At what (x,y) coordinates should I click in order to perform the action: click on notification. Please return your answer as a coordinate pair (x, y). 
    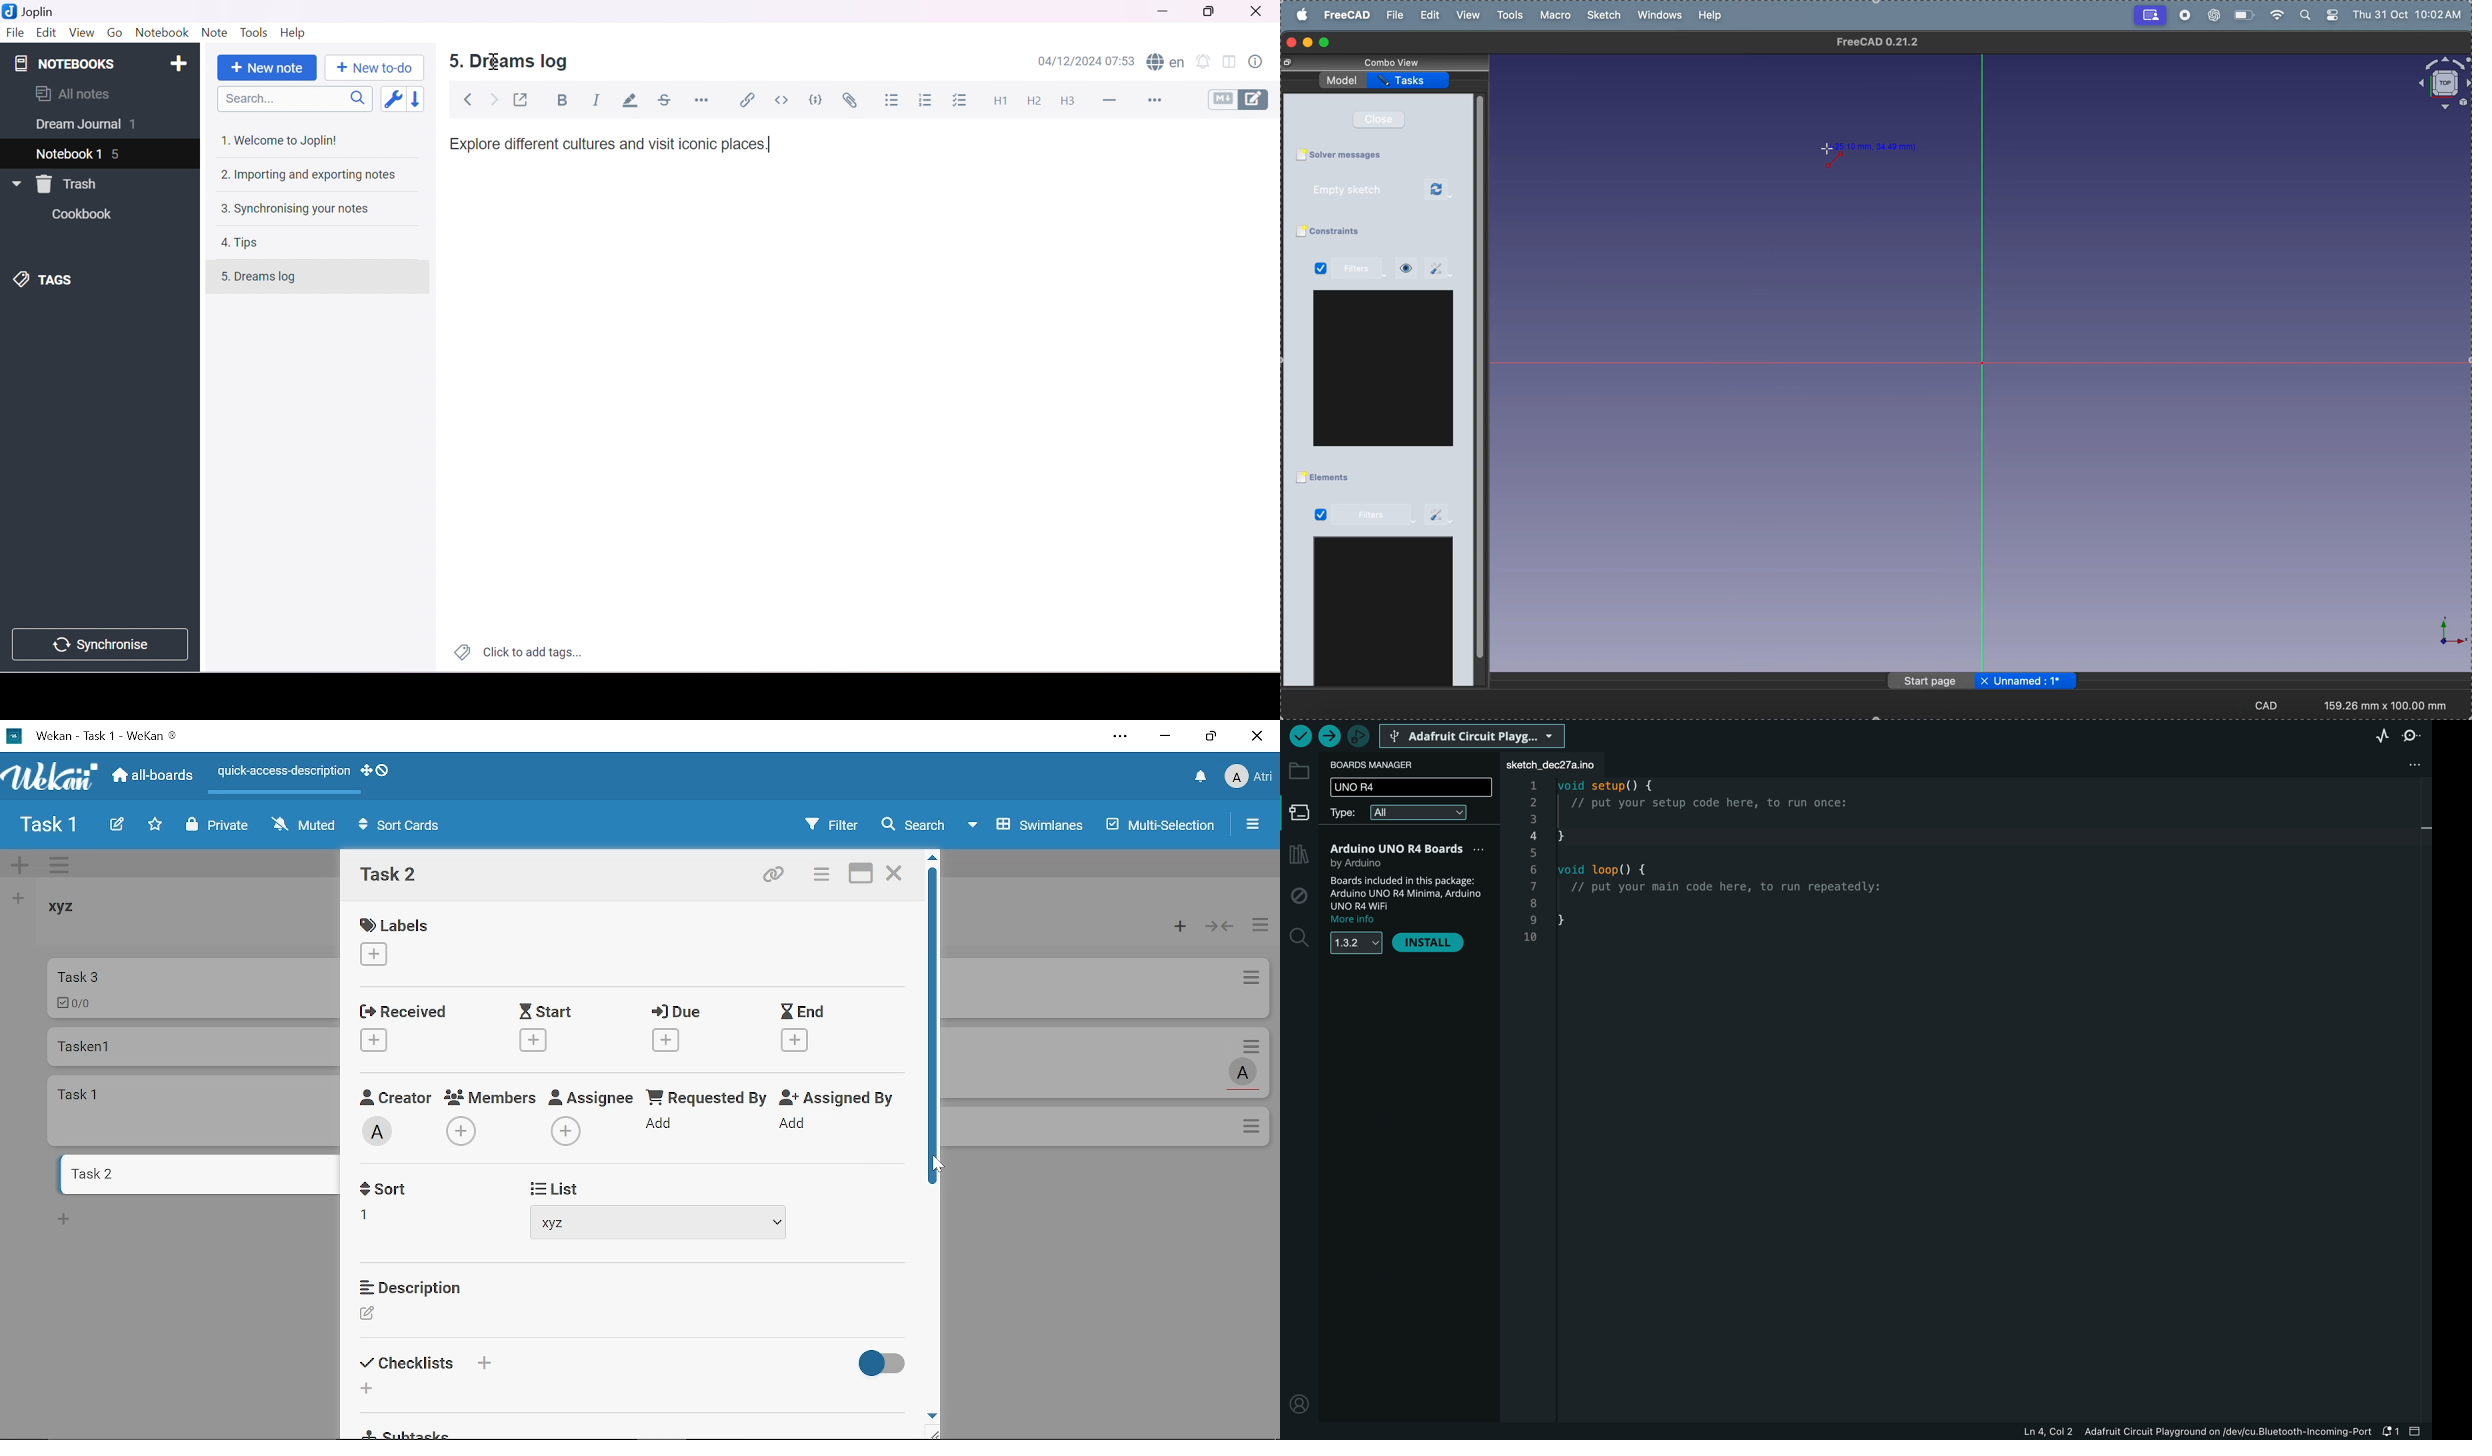
    Looking at the image, I should click on (2390, 1432).